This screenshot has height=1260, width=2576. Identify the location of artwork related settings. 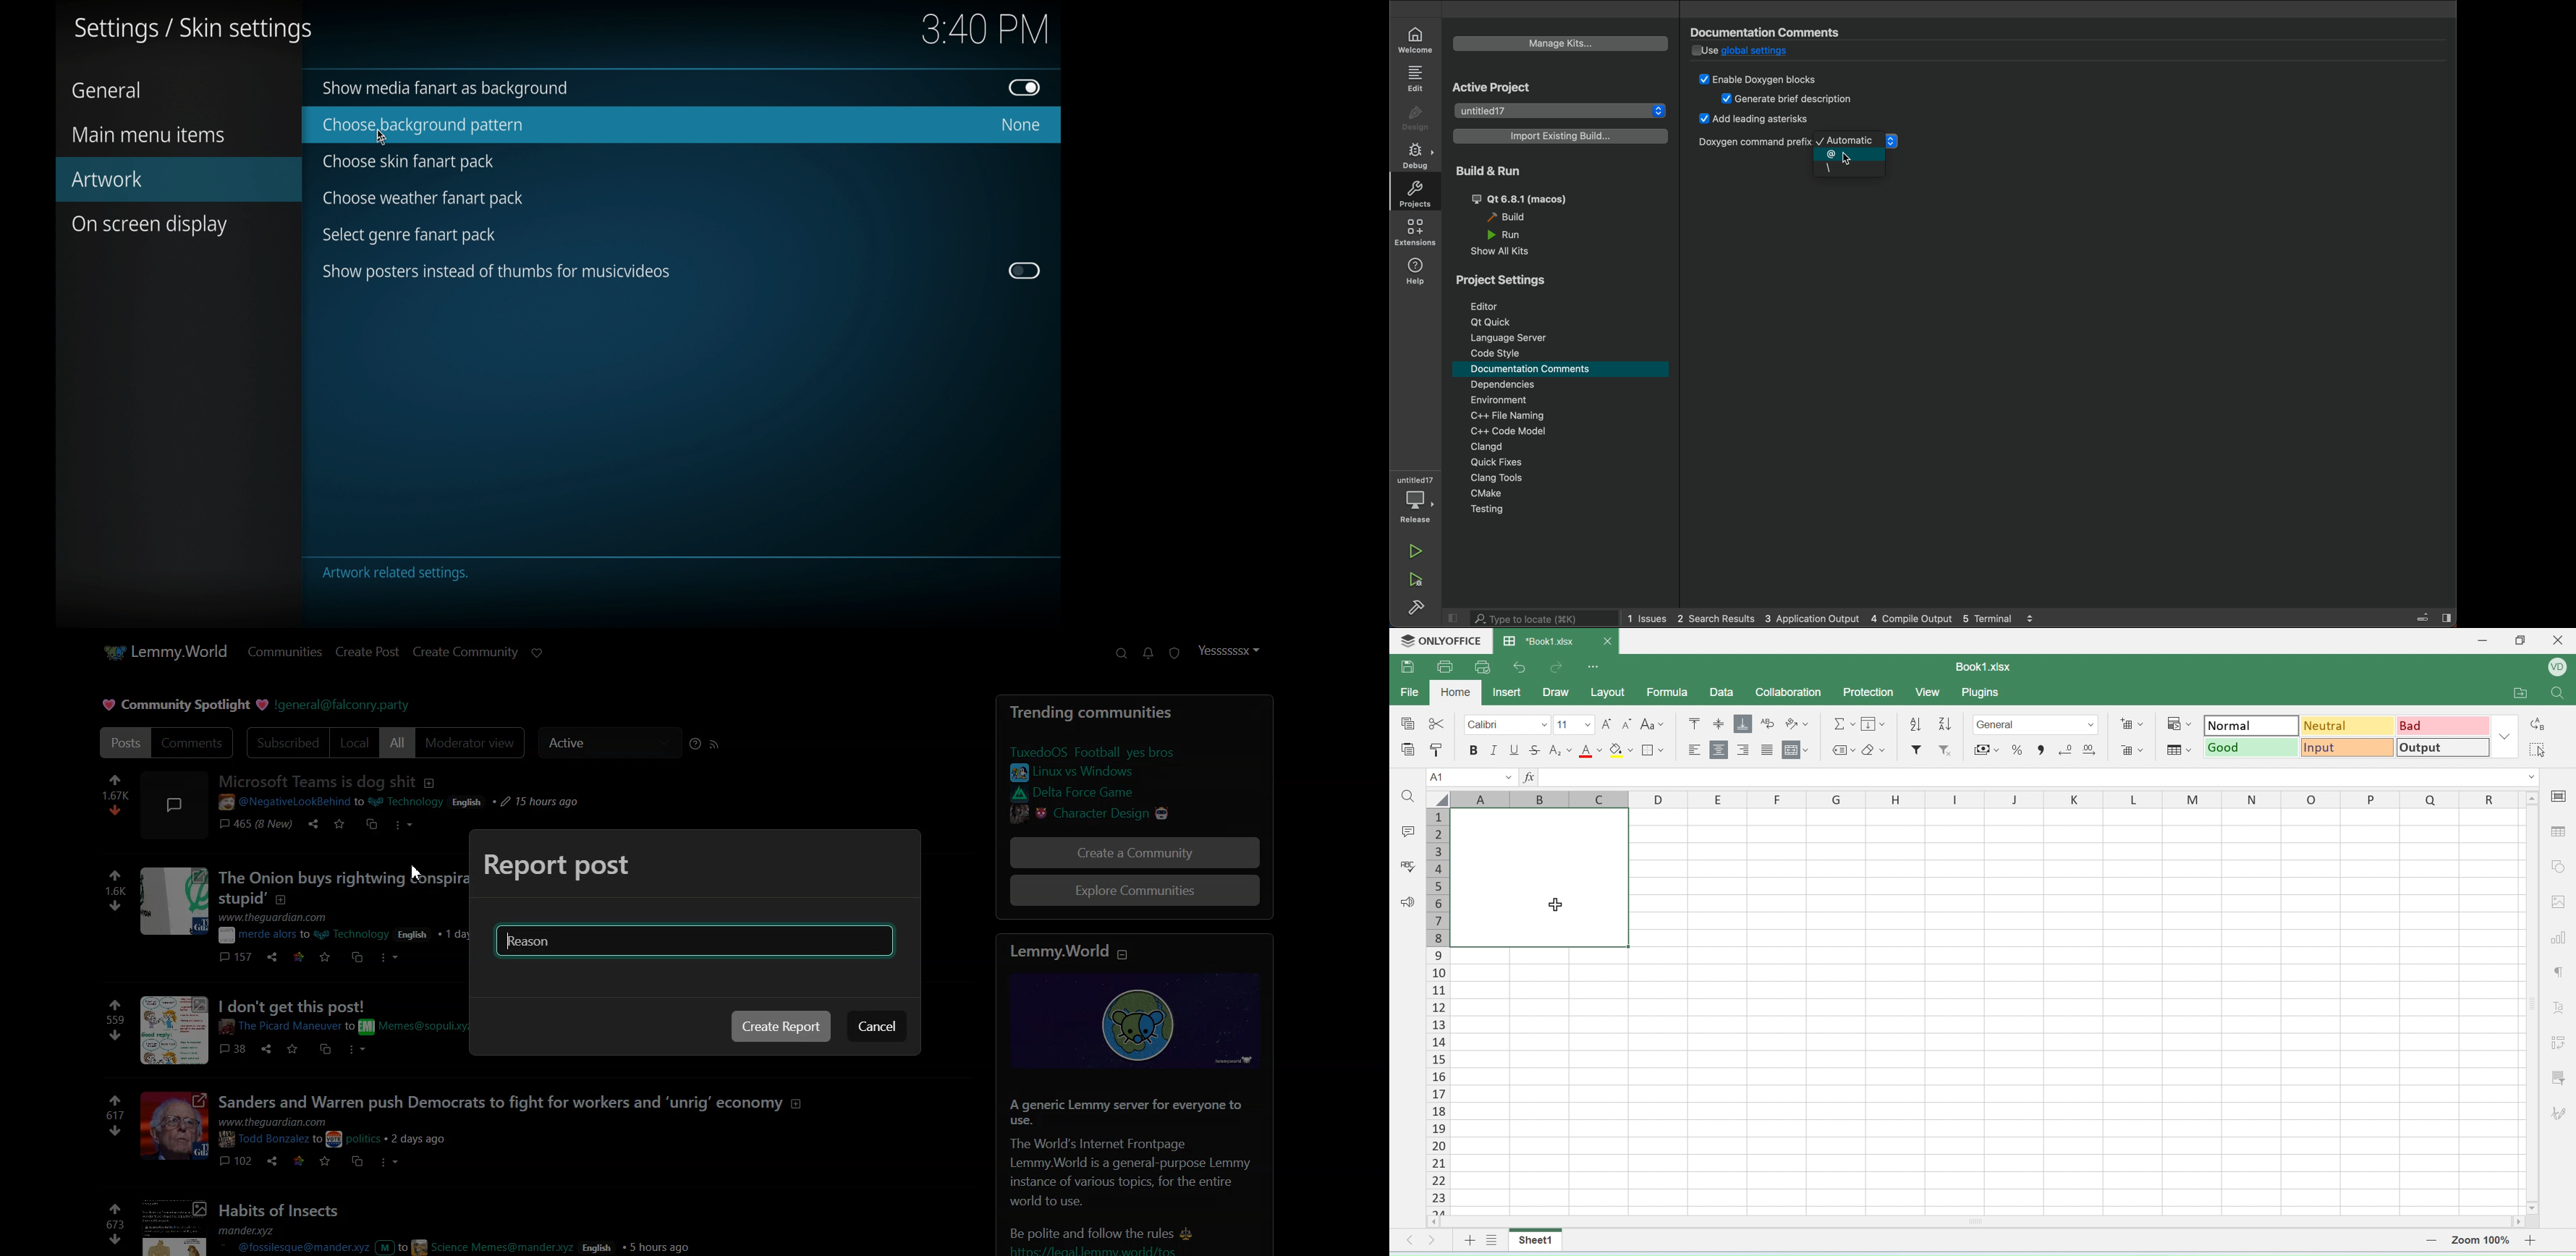
(395, 573).